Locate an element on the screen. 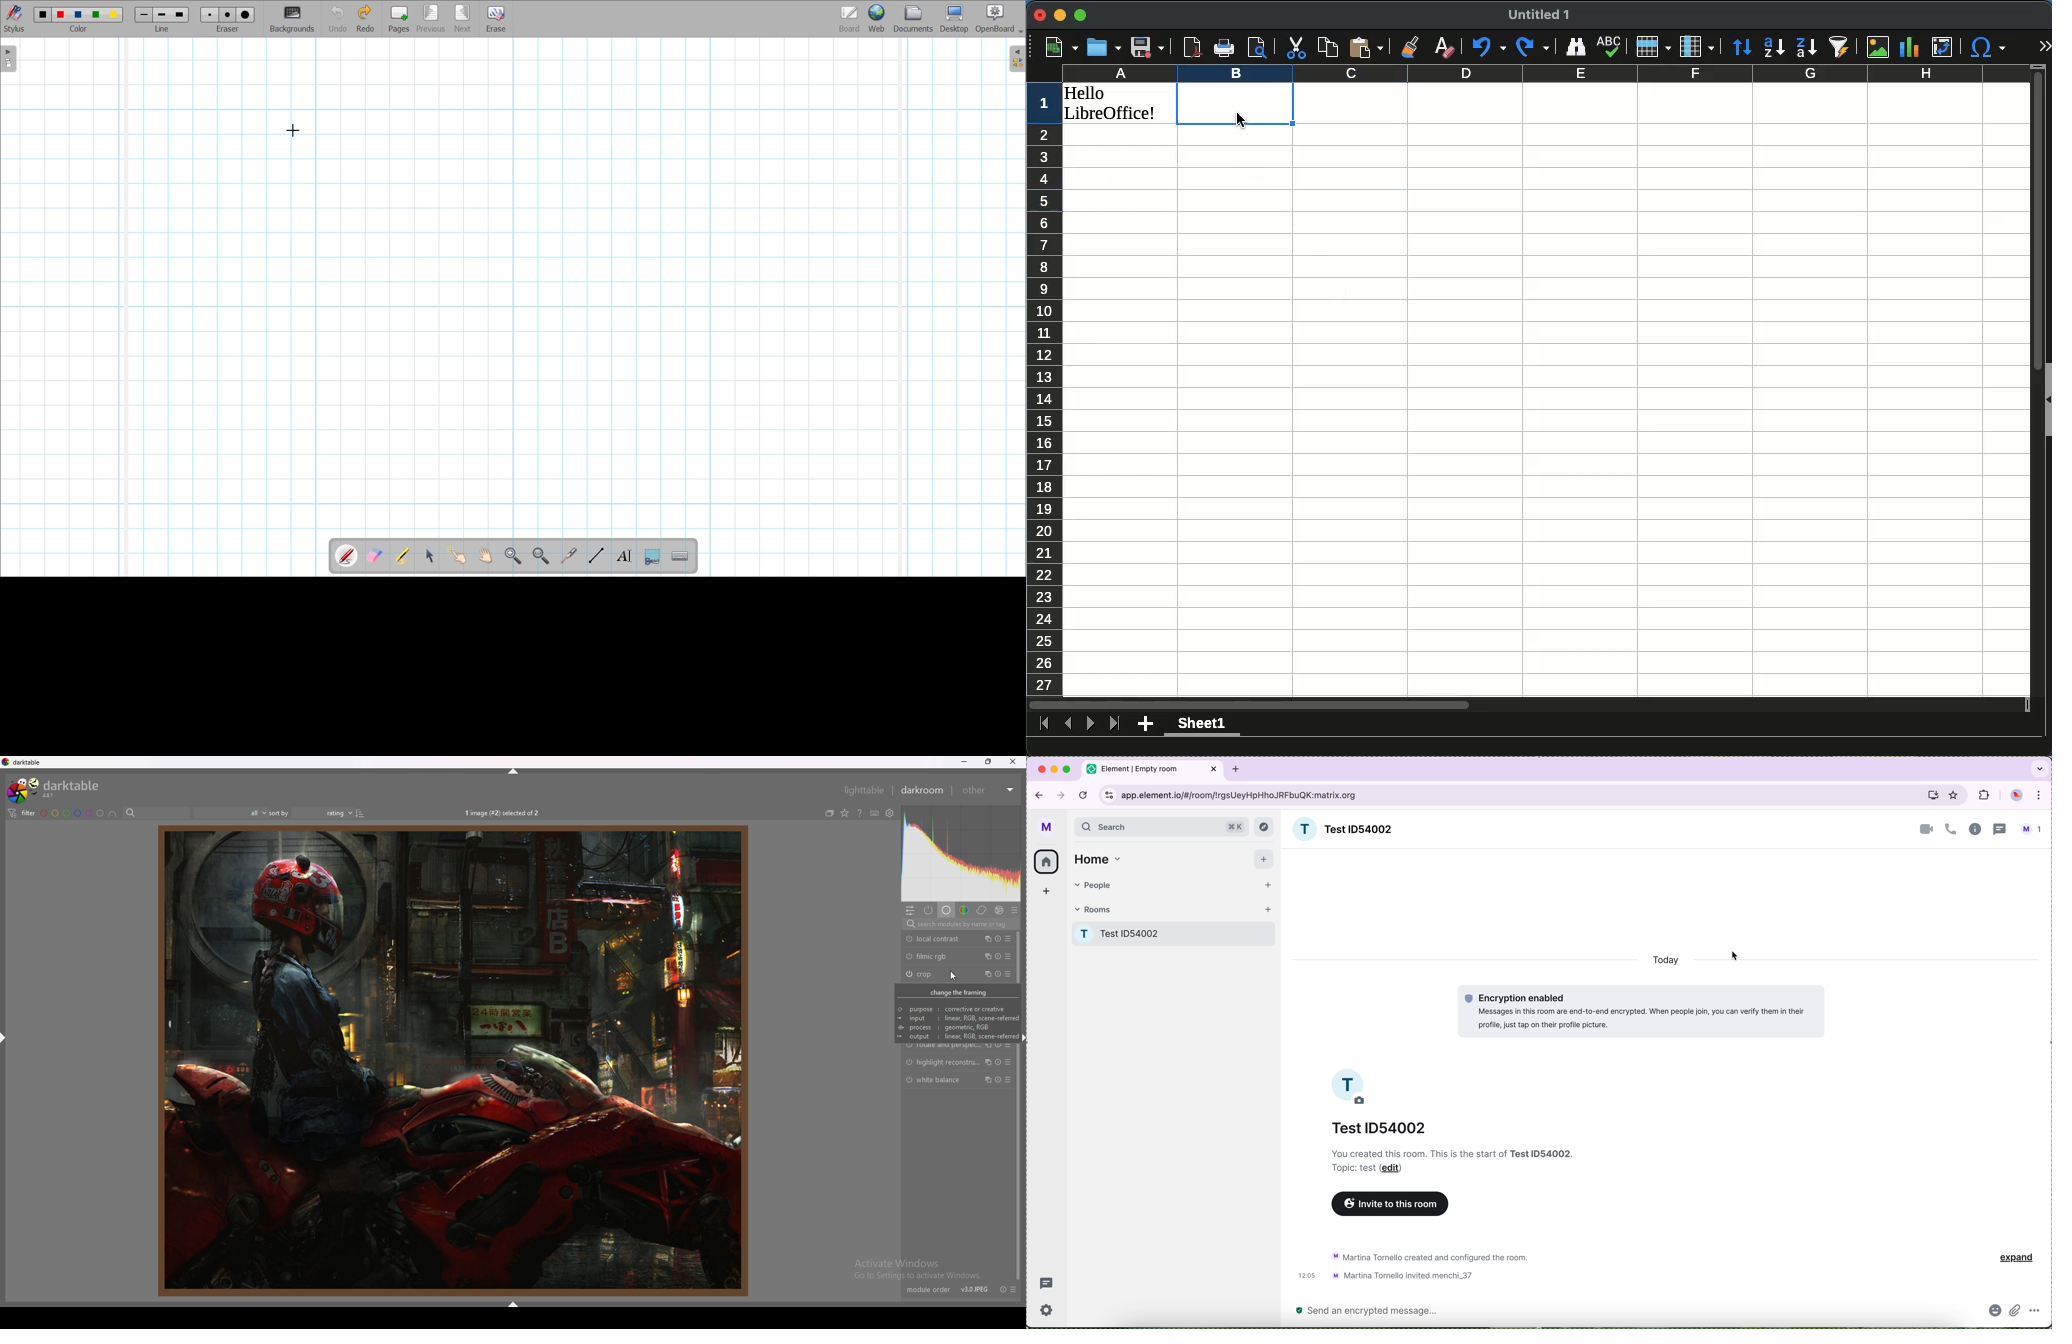 The width and height of the screenshot is (2072, 1344). minimize is located at coordinates (1061, 16).